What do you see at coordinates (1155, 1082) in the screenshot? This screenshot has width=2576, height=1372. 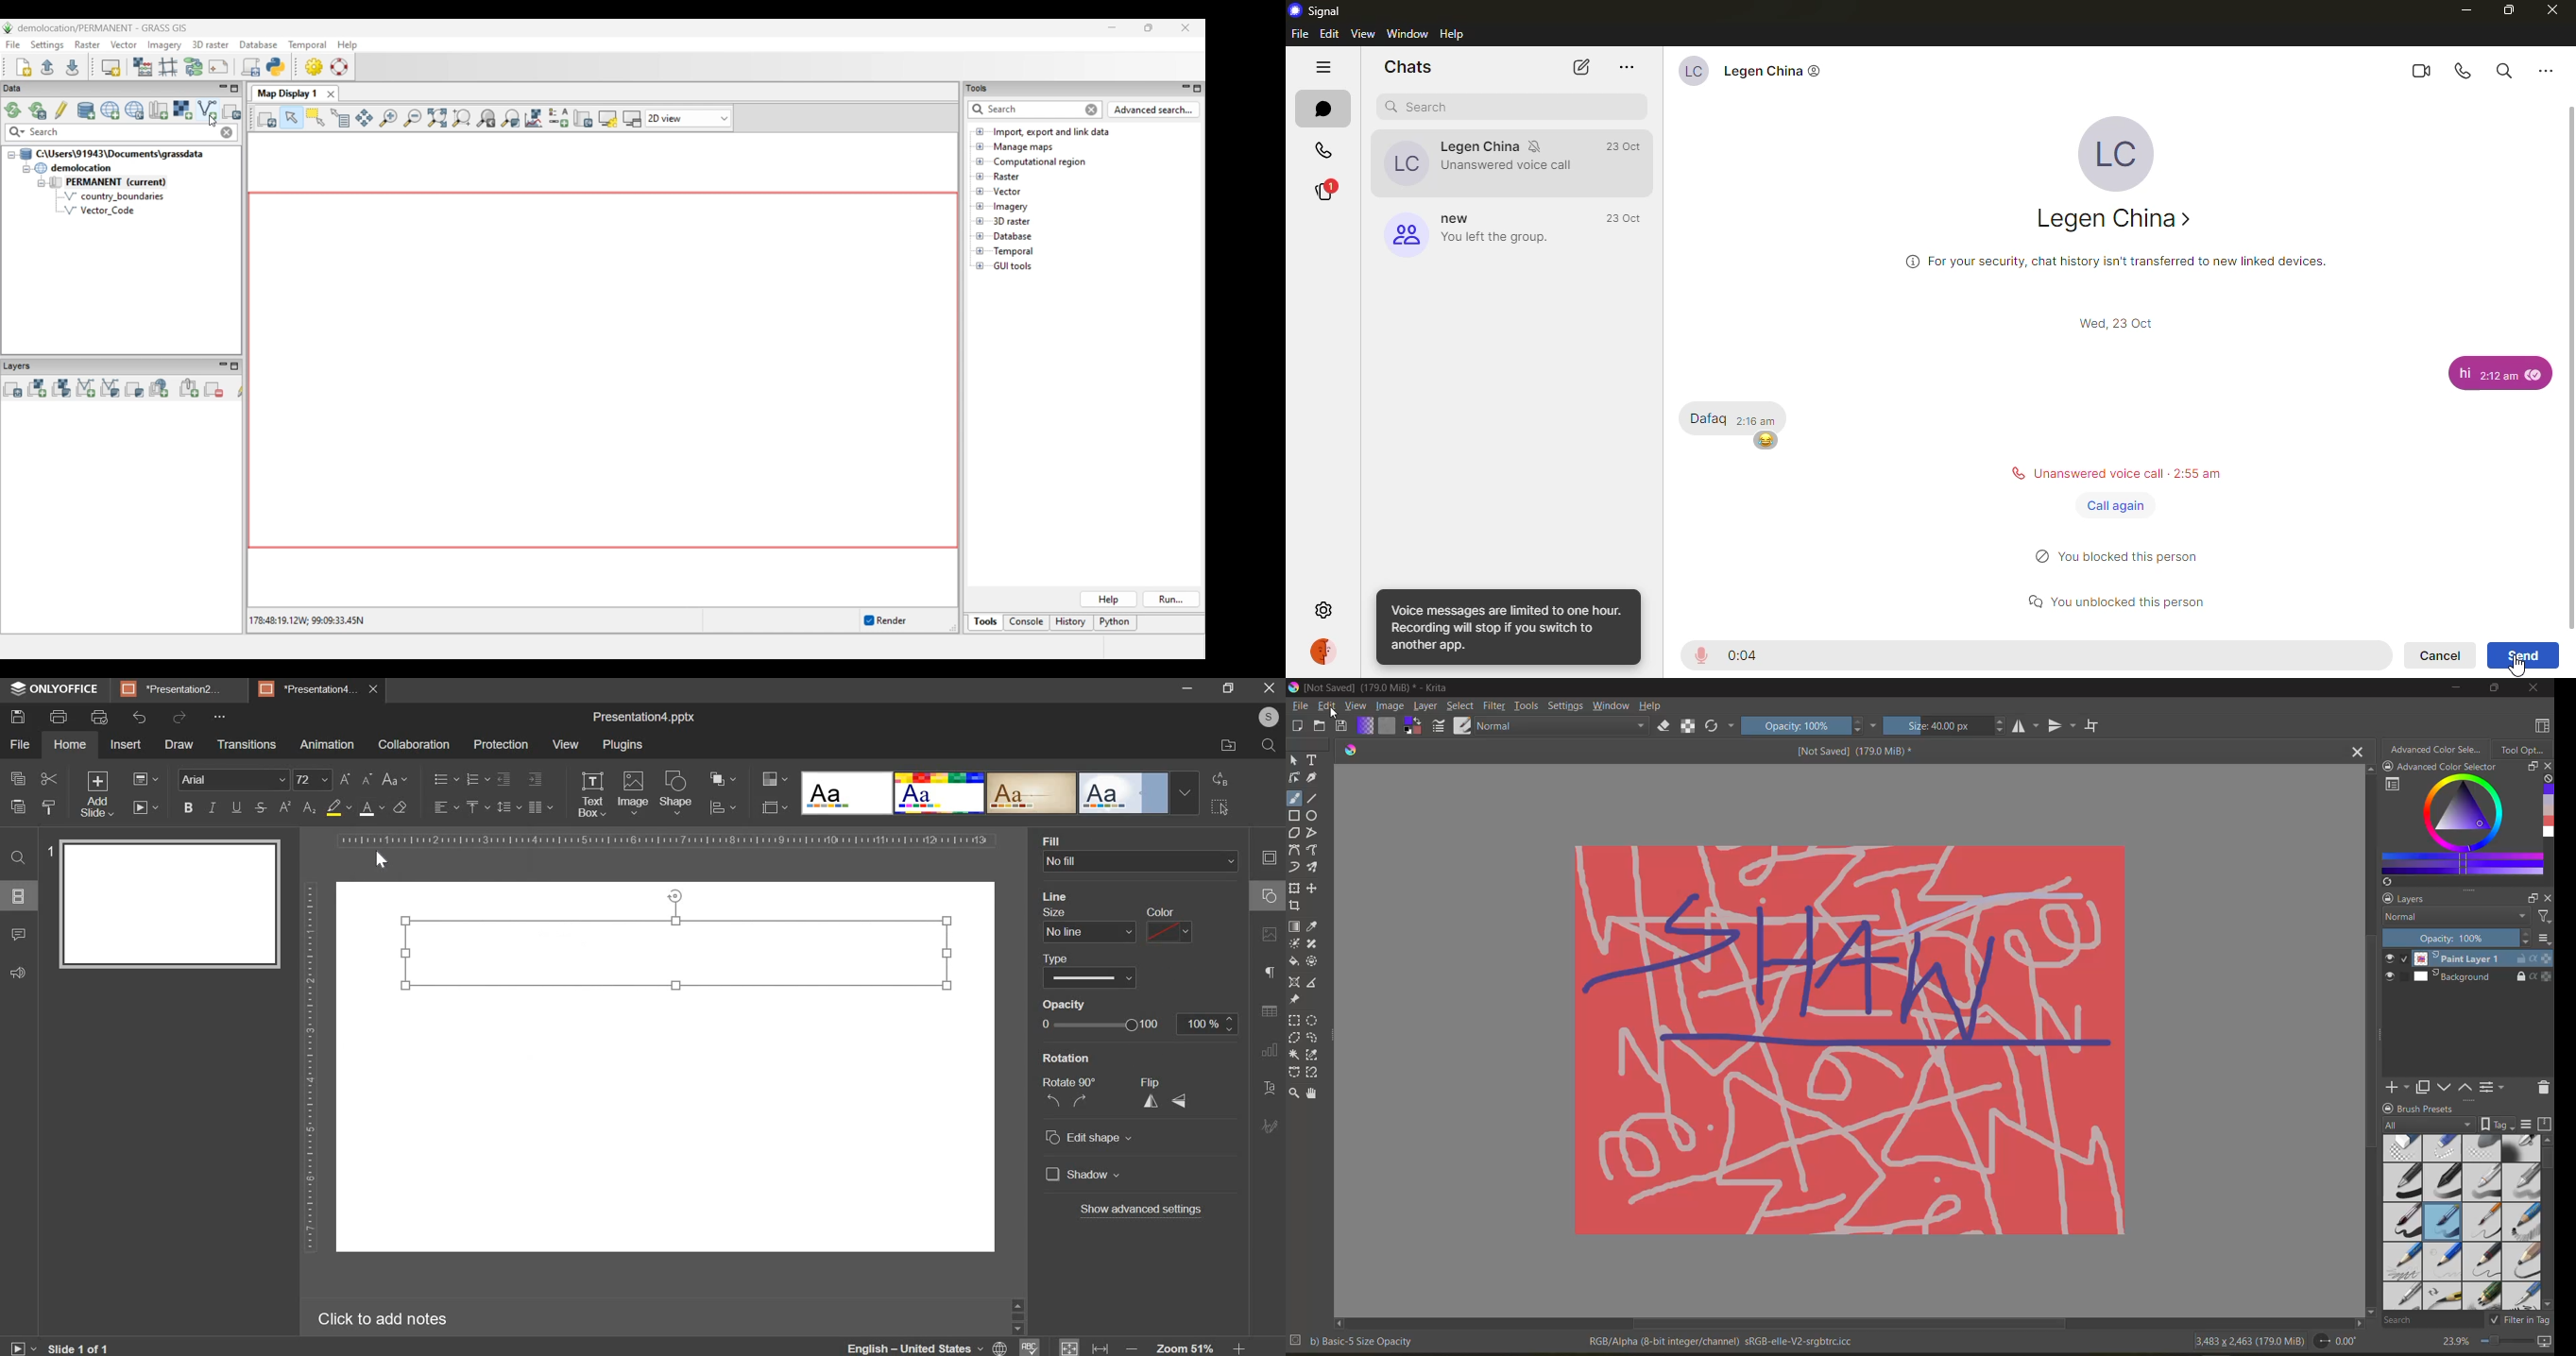 I see `flip` at bounding box center [1155, 1082].